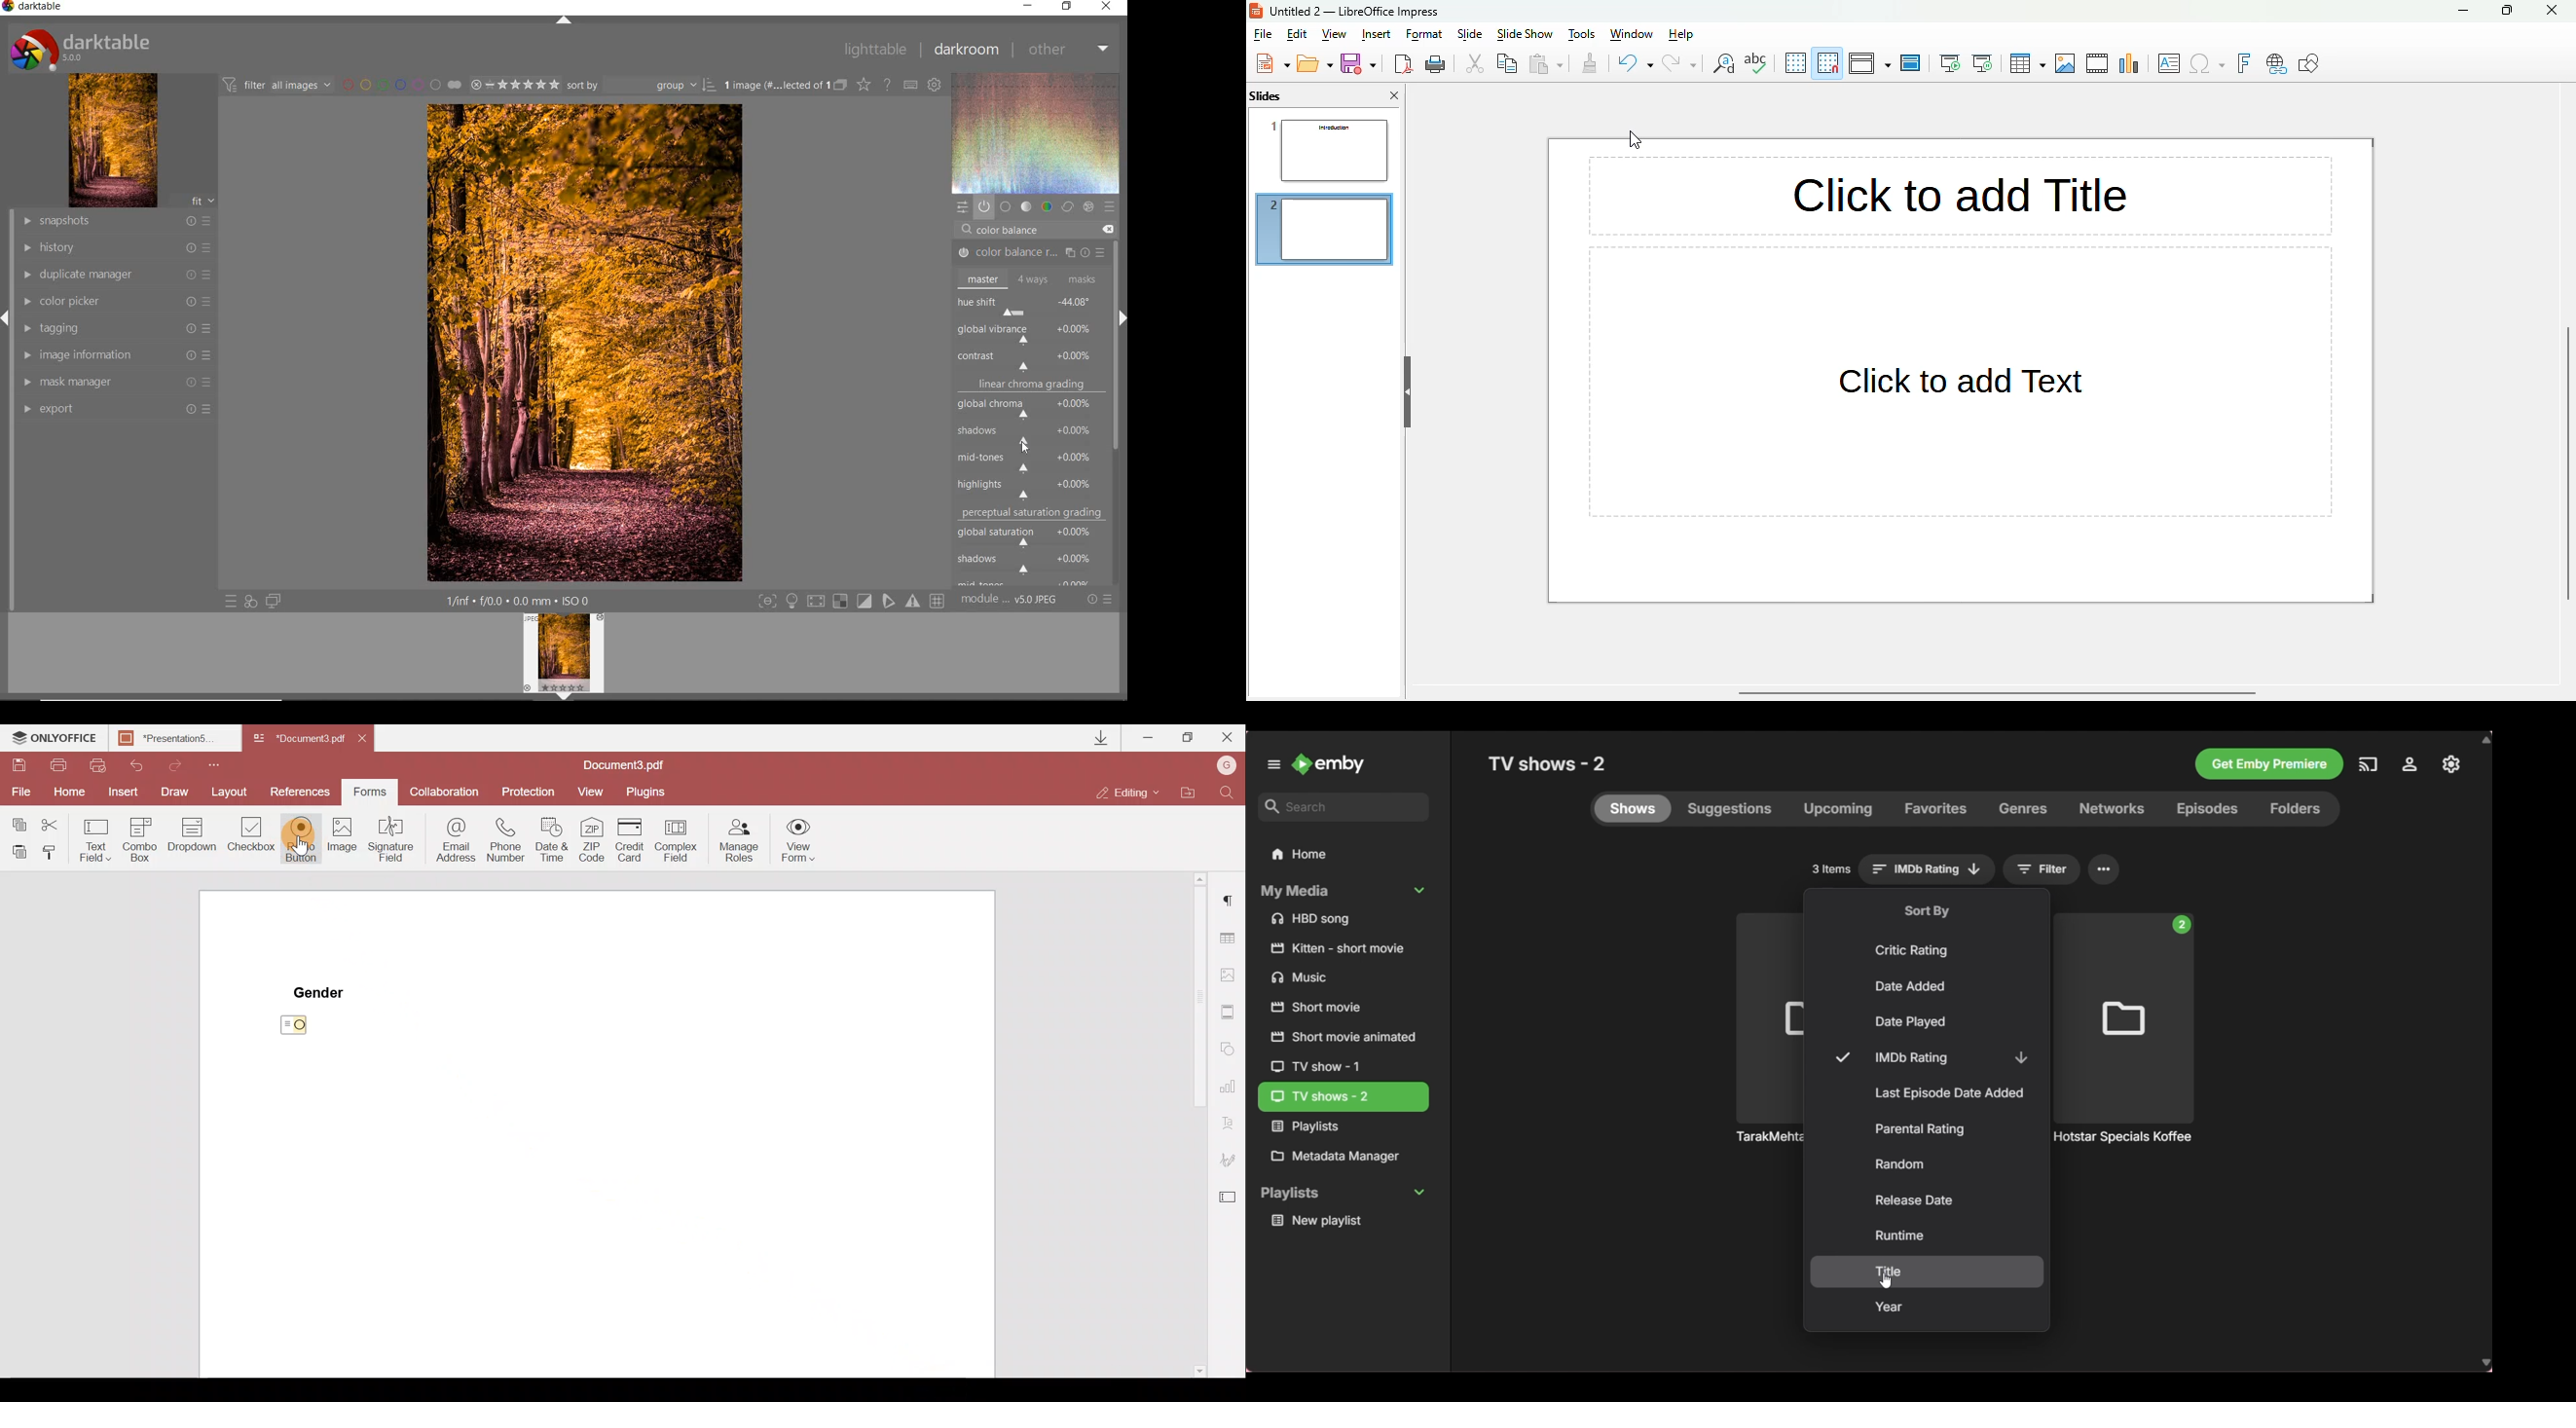 Image resolution: width=2576 pixels, height=1428 pixels. I want to click on ONLYOFFICE, so click(54, 739).